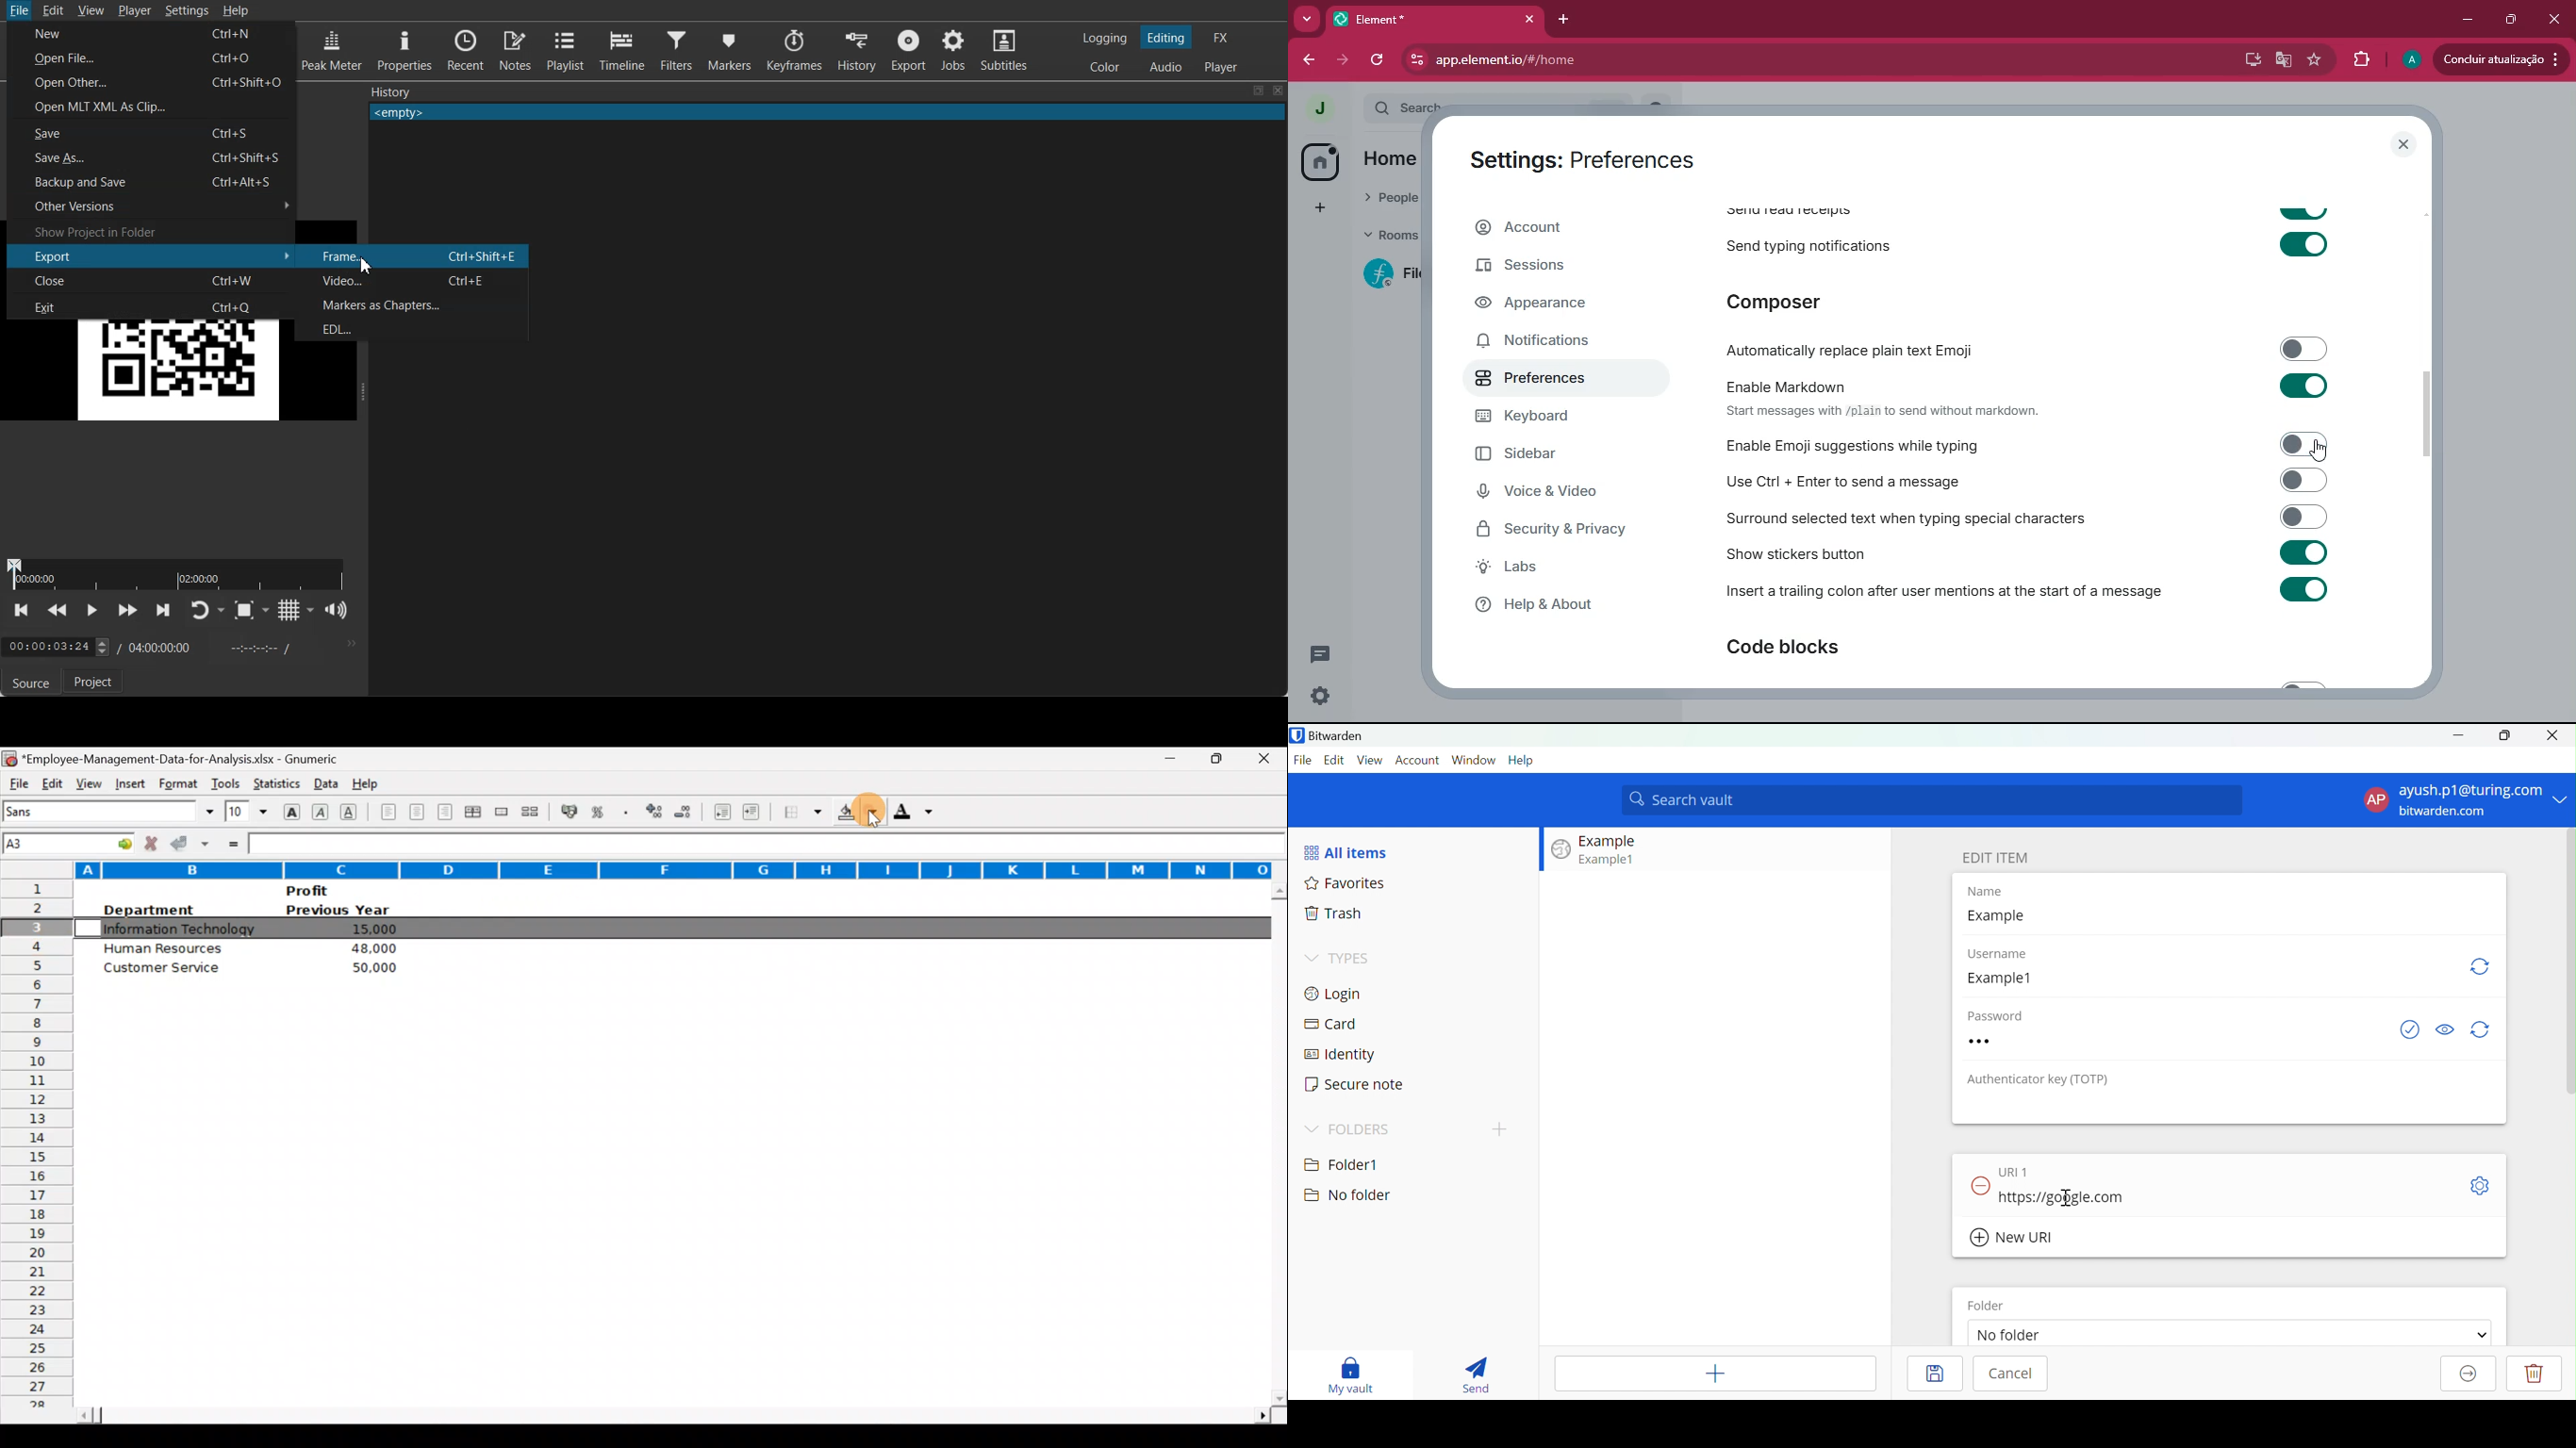 The width and height of the screenshot is (2576, 1456). I want to click on Example, so click(1610, 841).